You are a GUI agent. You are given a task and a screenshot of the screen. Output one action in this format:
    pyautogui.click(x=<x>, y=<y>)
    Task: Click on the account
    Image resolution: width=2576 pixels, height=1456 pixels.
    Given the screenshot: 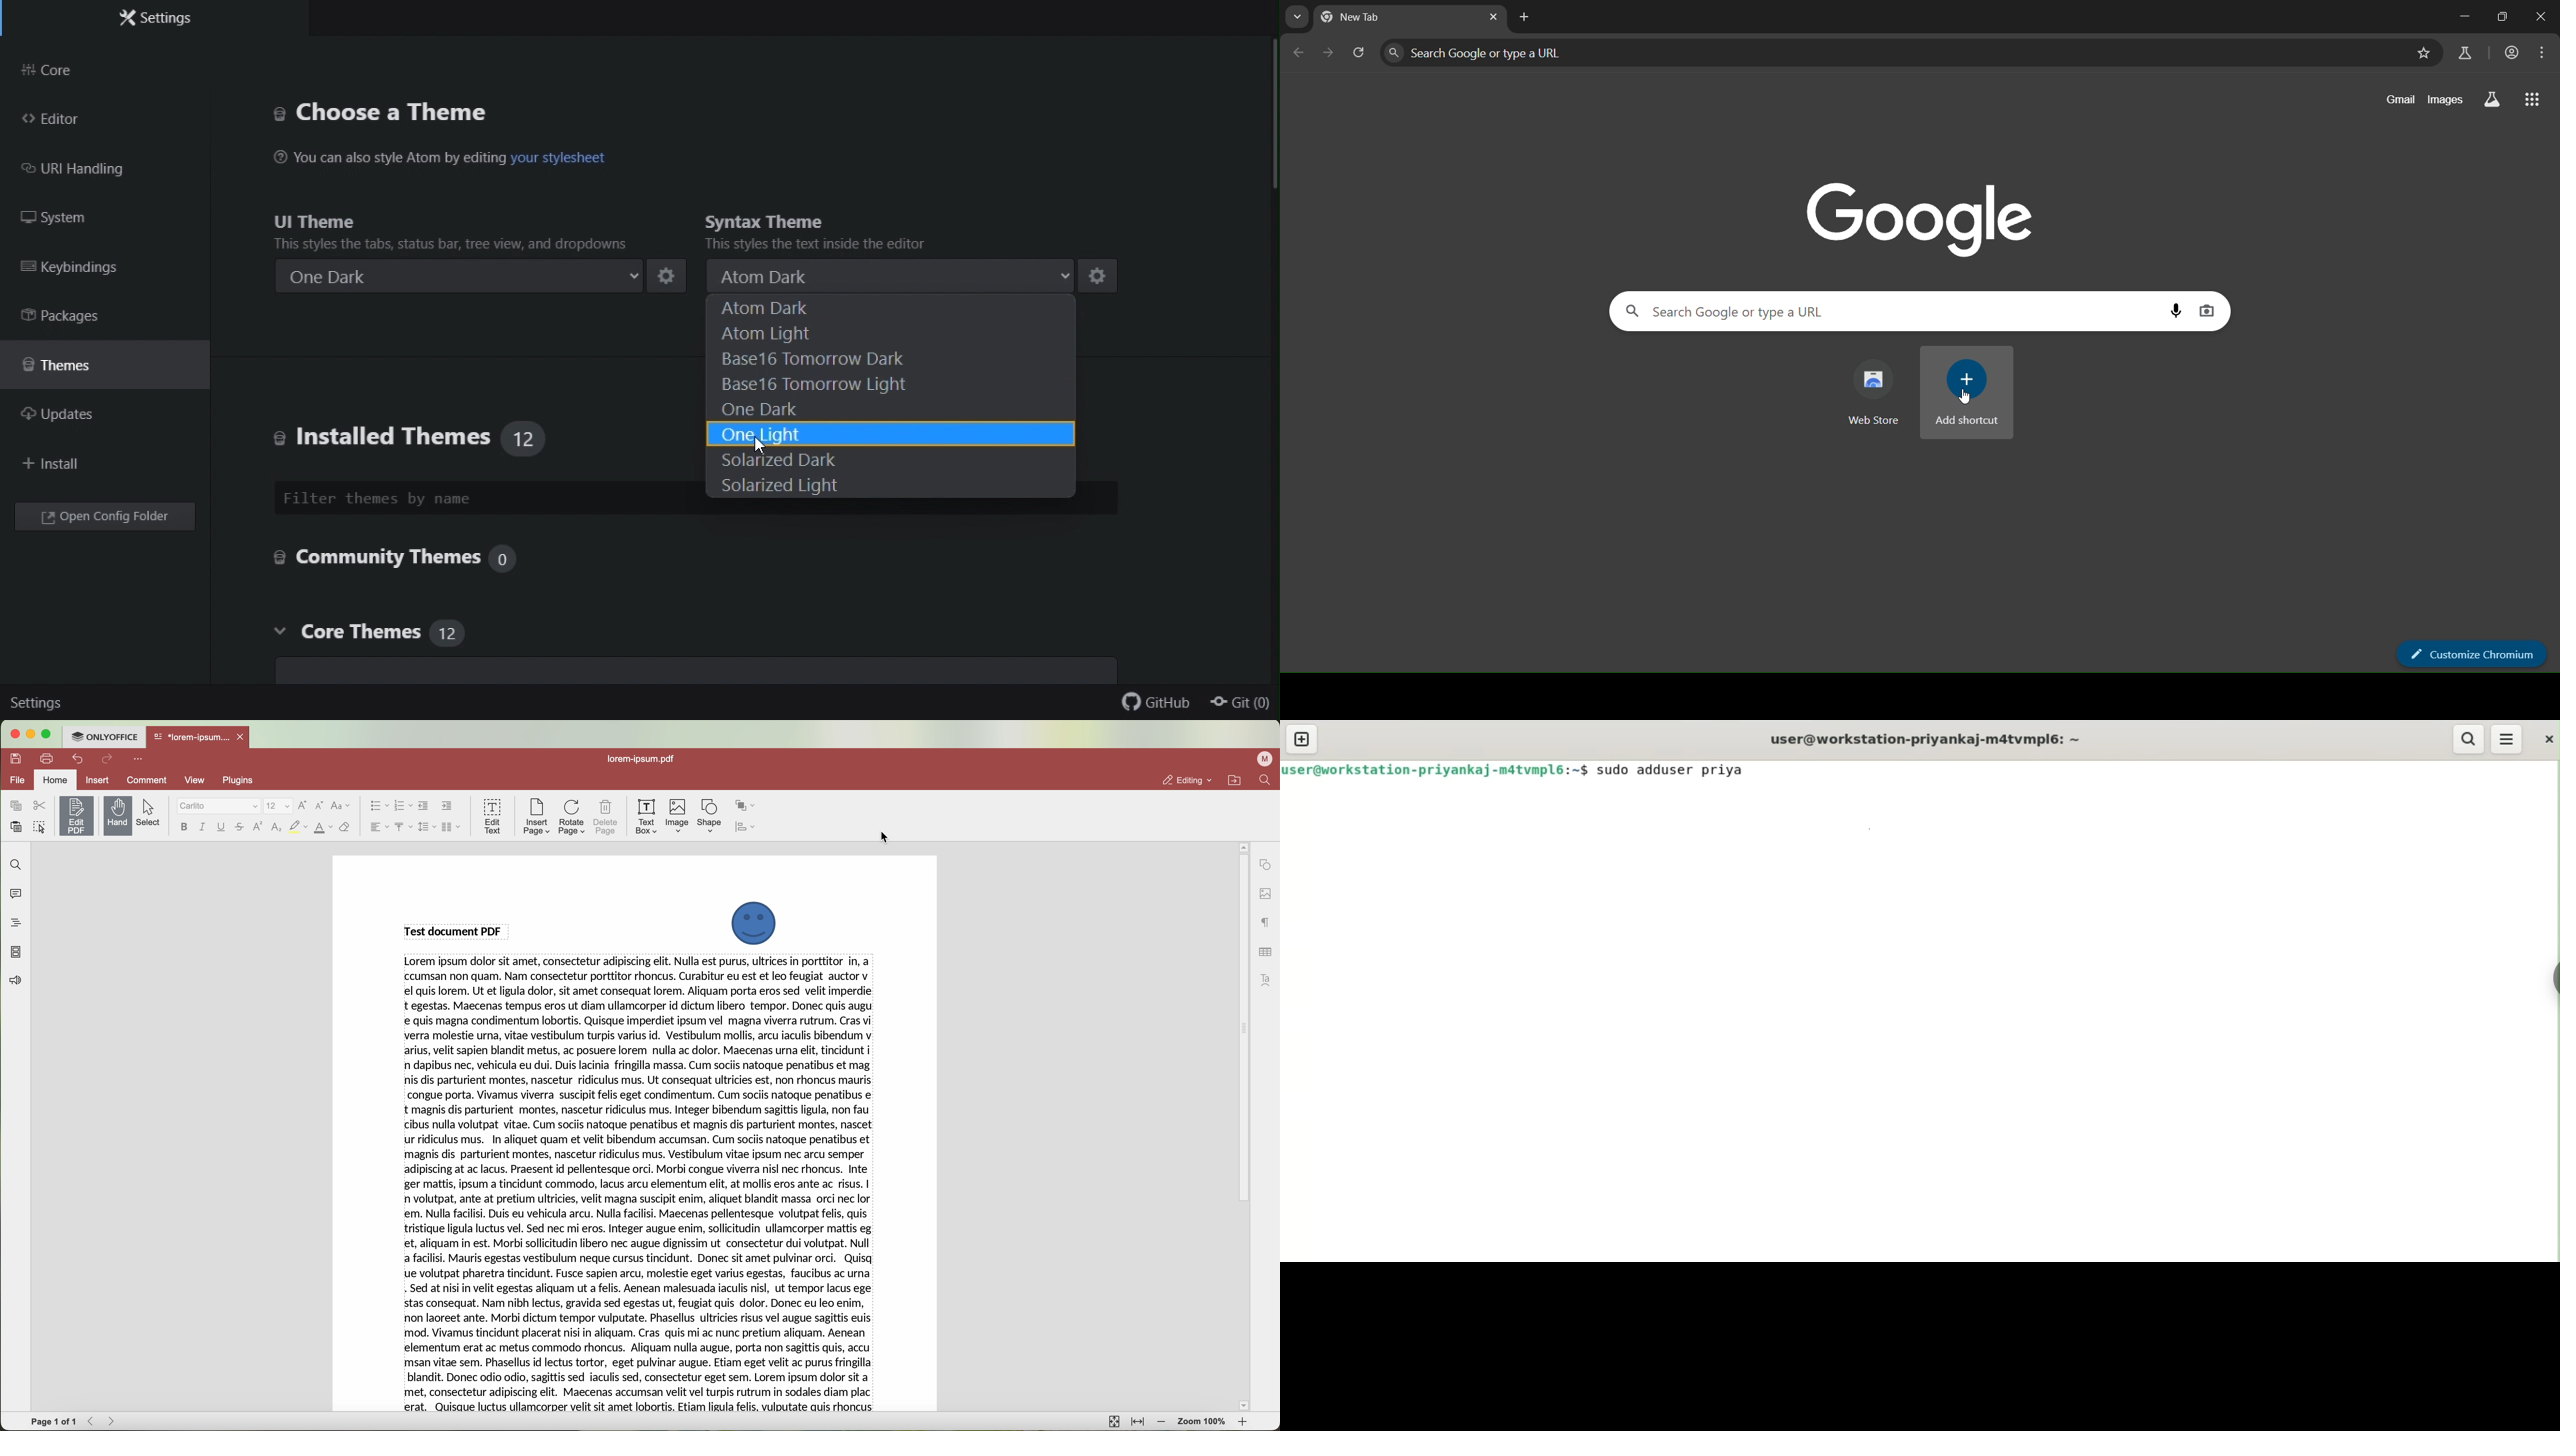 What is the action you would take?
    pyautogui.click(x=2511, y=53)
    